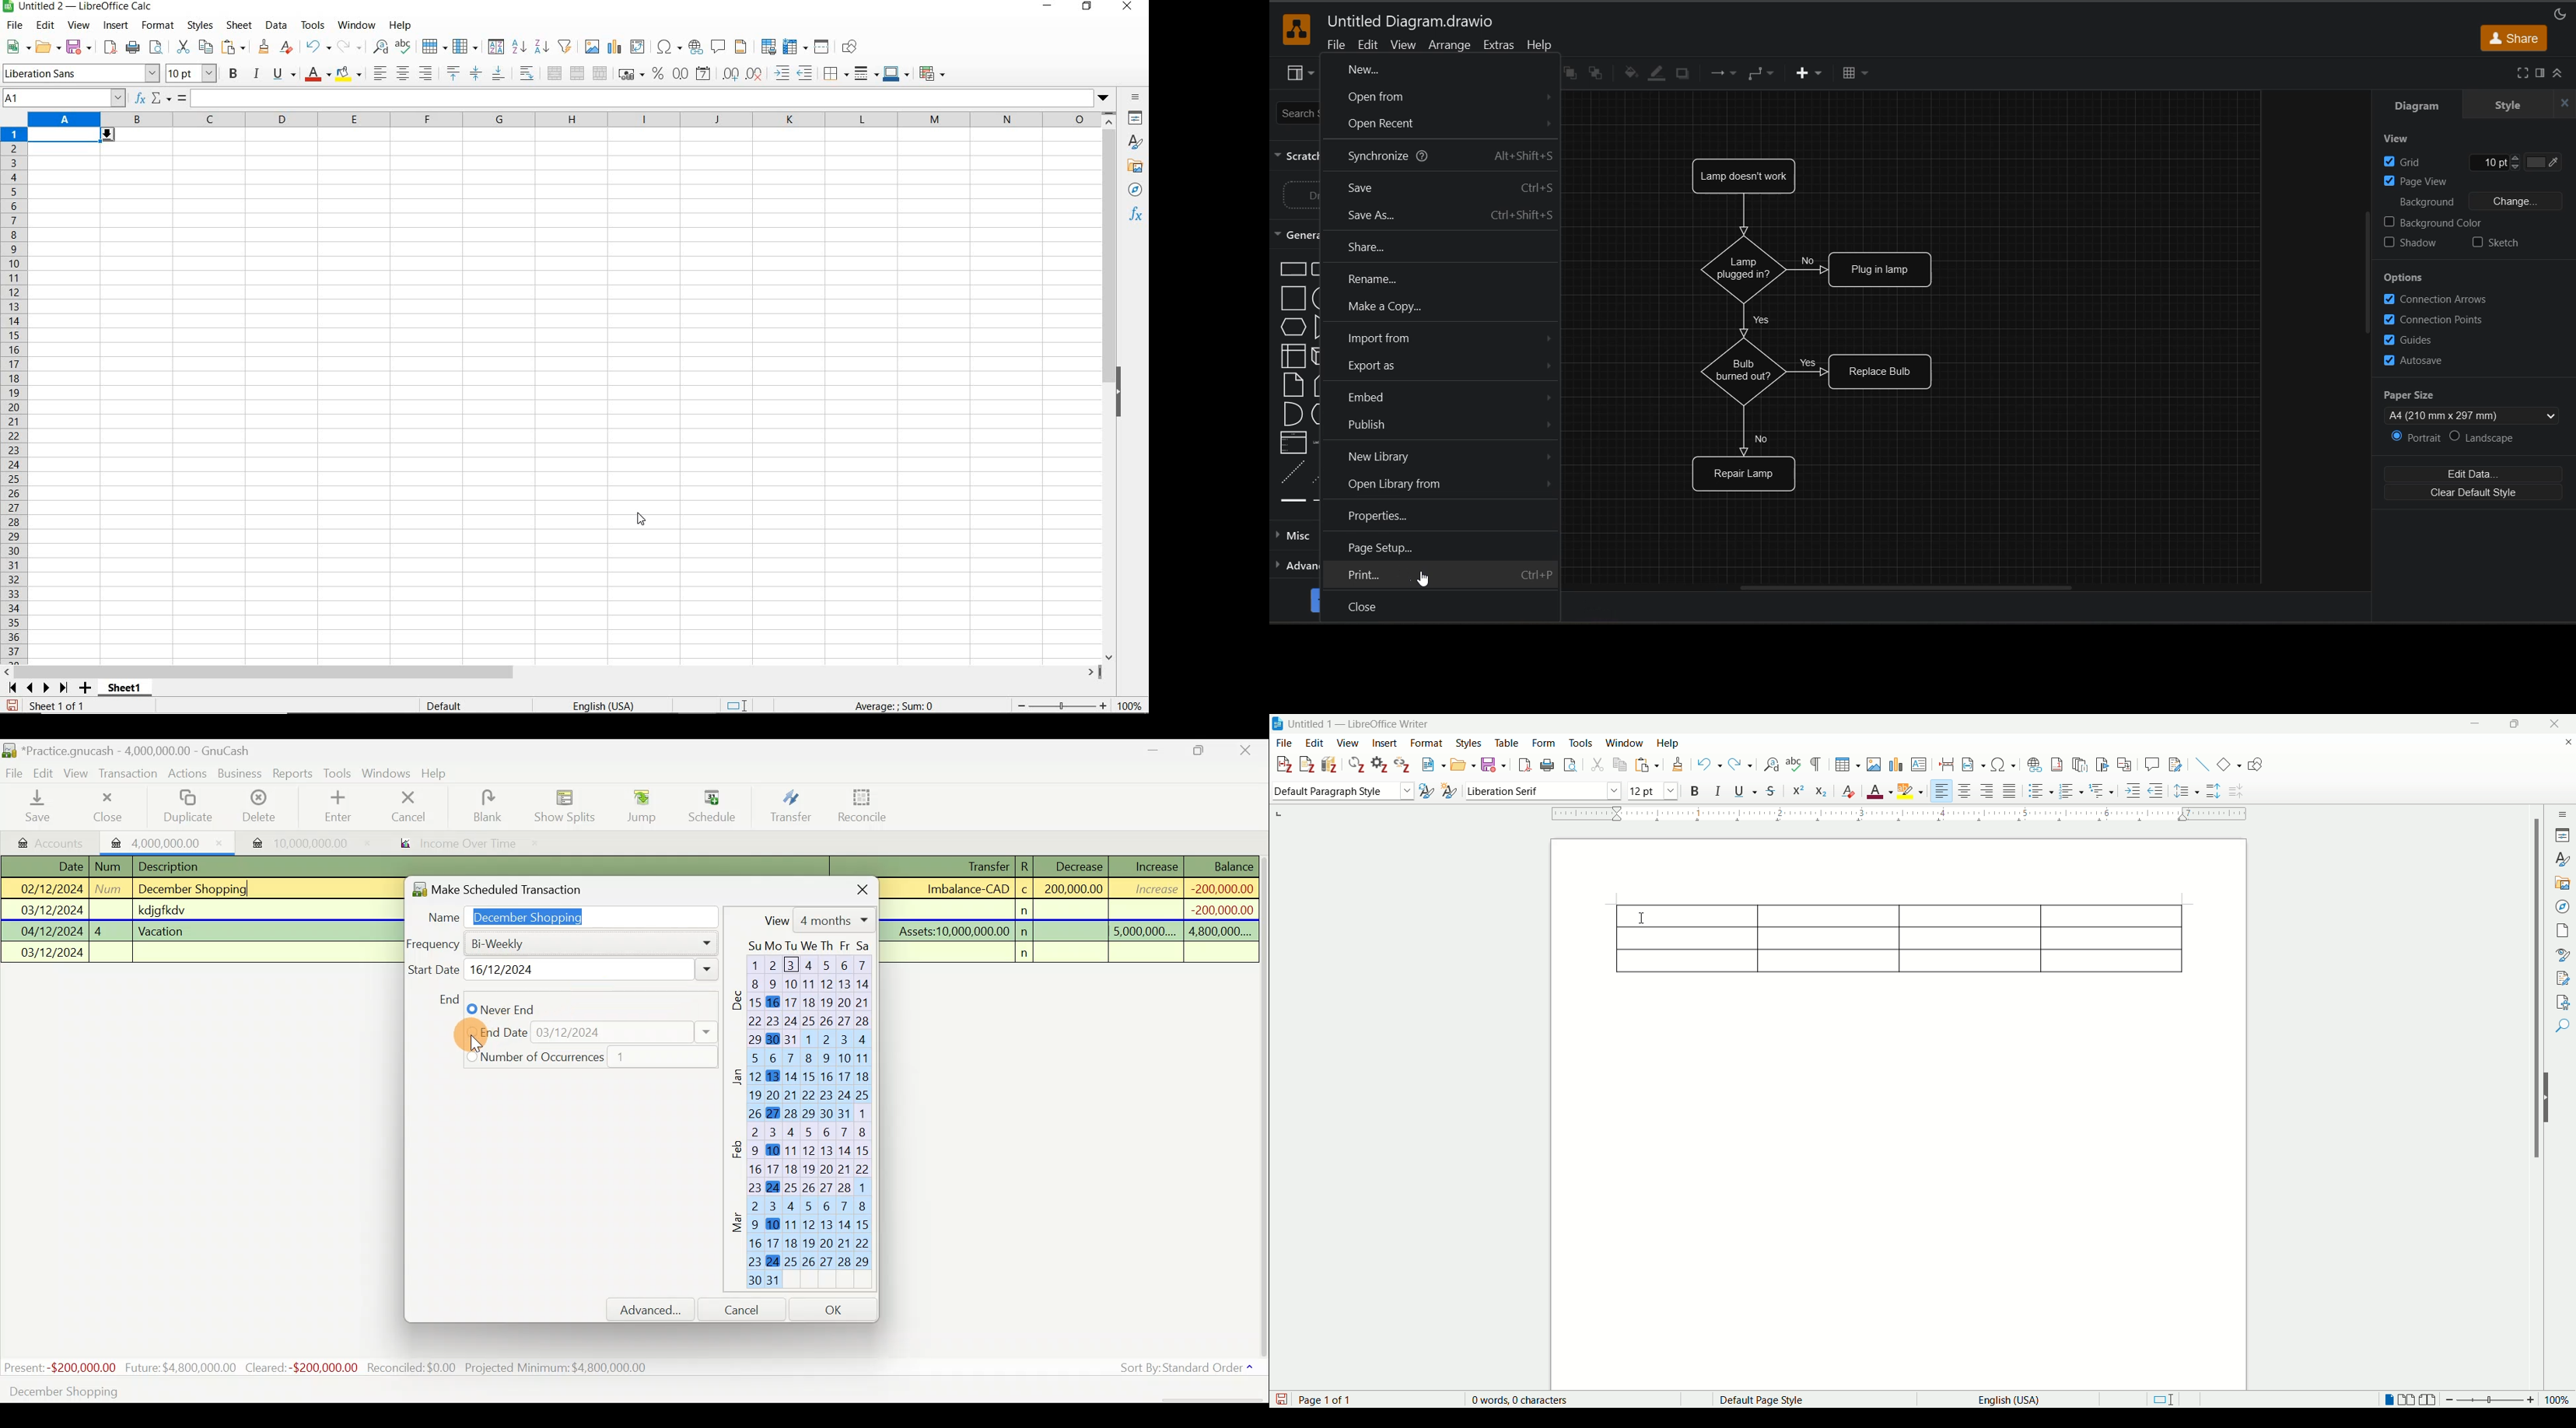 This screenshot has height=1428, width=2576. What do you see at coordinates (552, 672) in the screenshot?
I see `scrollbar` at bounding box center [552, 672].